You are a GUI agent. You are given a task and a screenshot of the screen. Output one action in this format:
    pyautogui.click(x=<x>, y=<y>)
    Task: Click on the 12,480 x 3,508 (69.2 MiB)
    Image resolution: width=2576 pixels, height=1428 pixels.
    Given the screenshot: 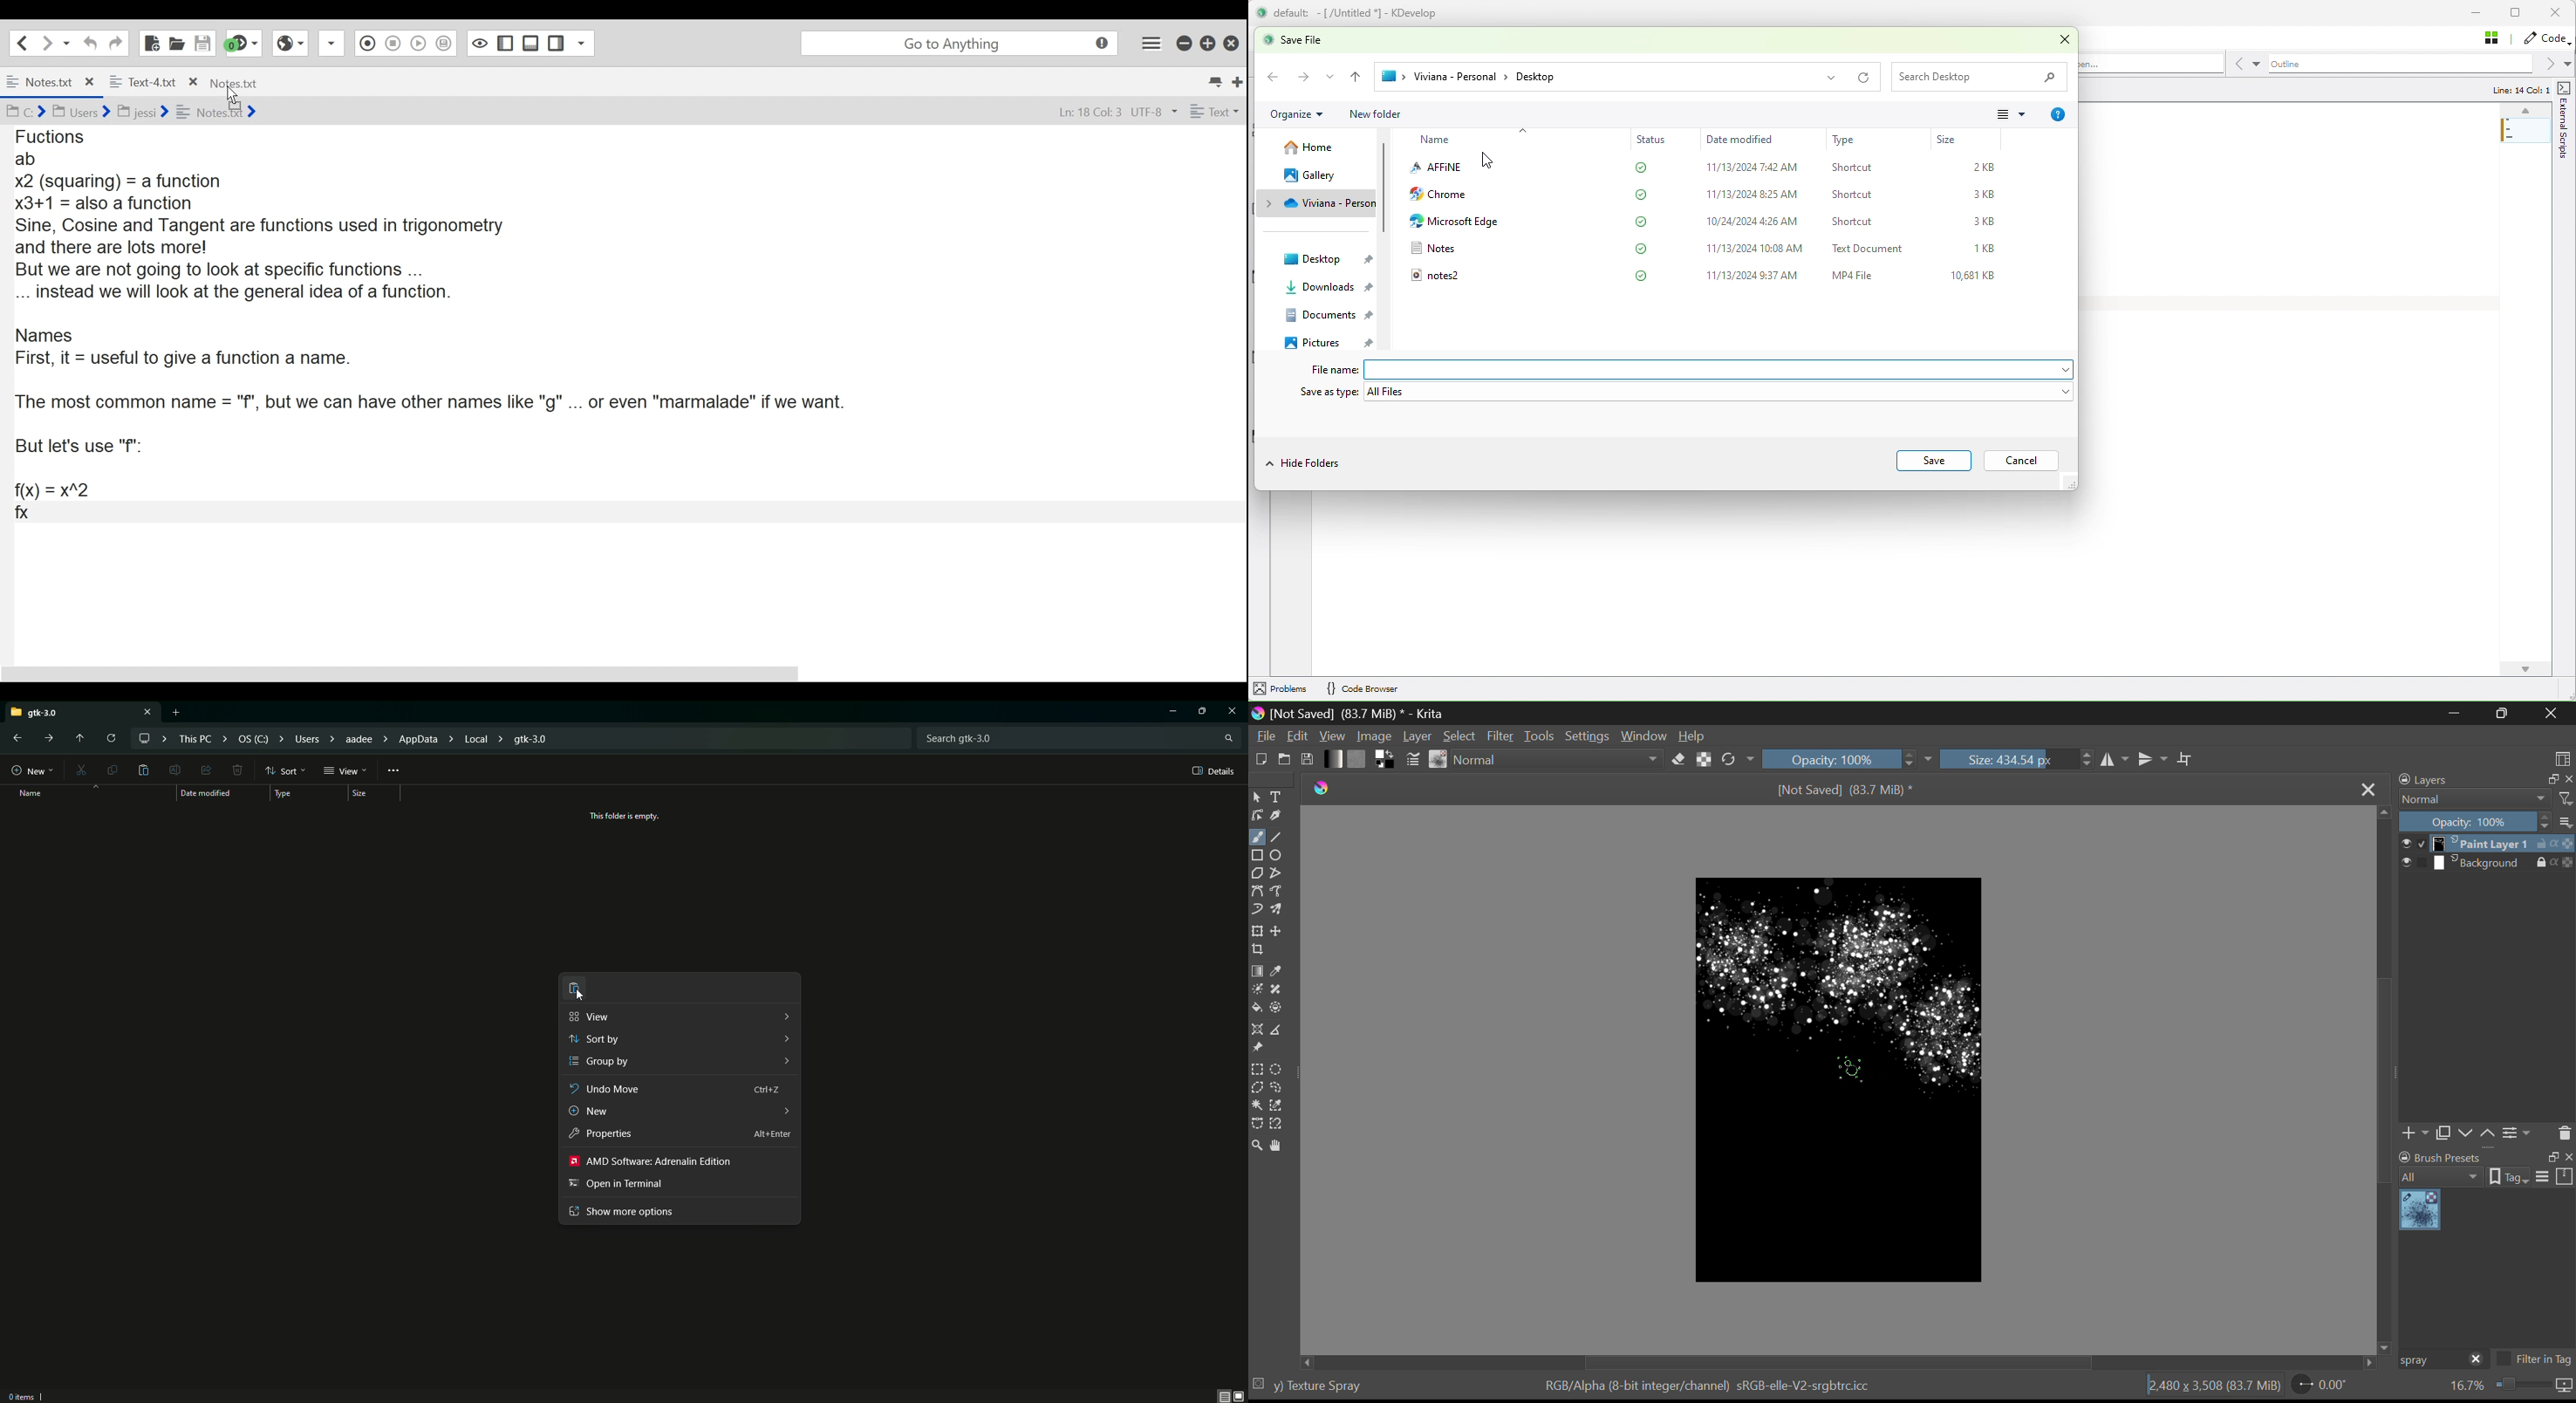 What is the action you would take?
    pyautogui.click(x=2214, y=1386)
    